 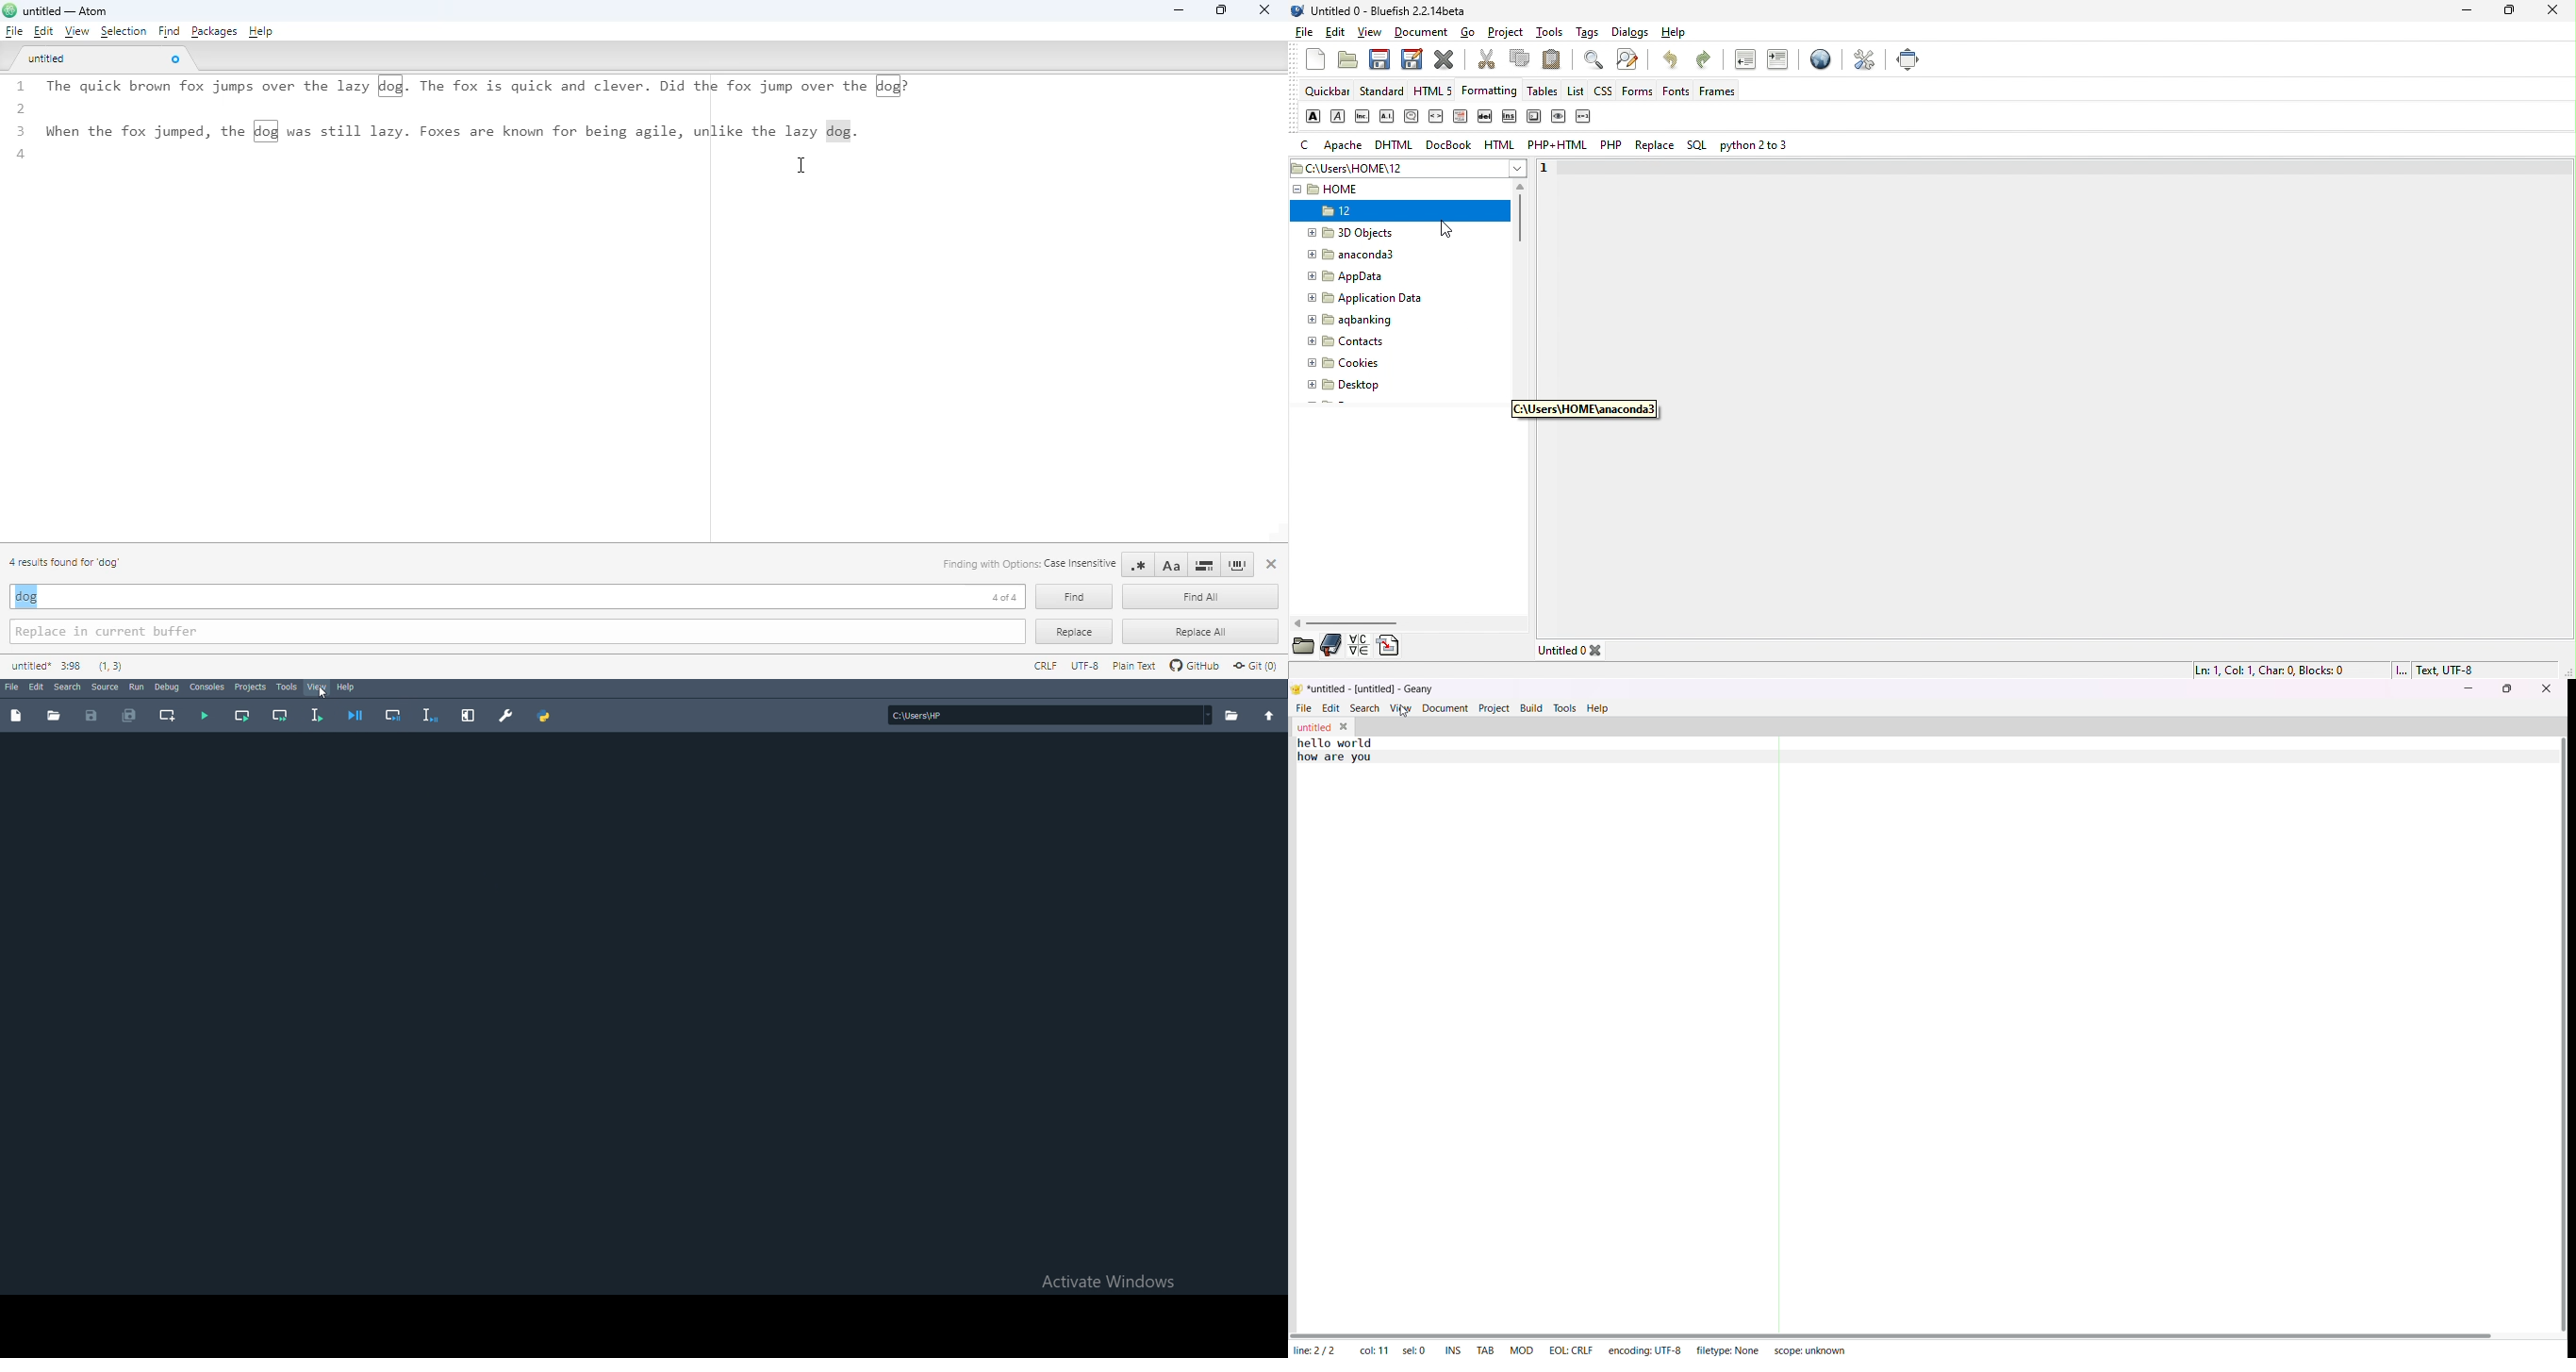 What do you see at coordinates (49, 59) in the screenshot?
I see `untitled` at bounding box center [49, 59].